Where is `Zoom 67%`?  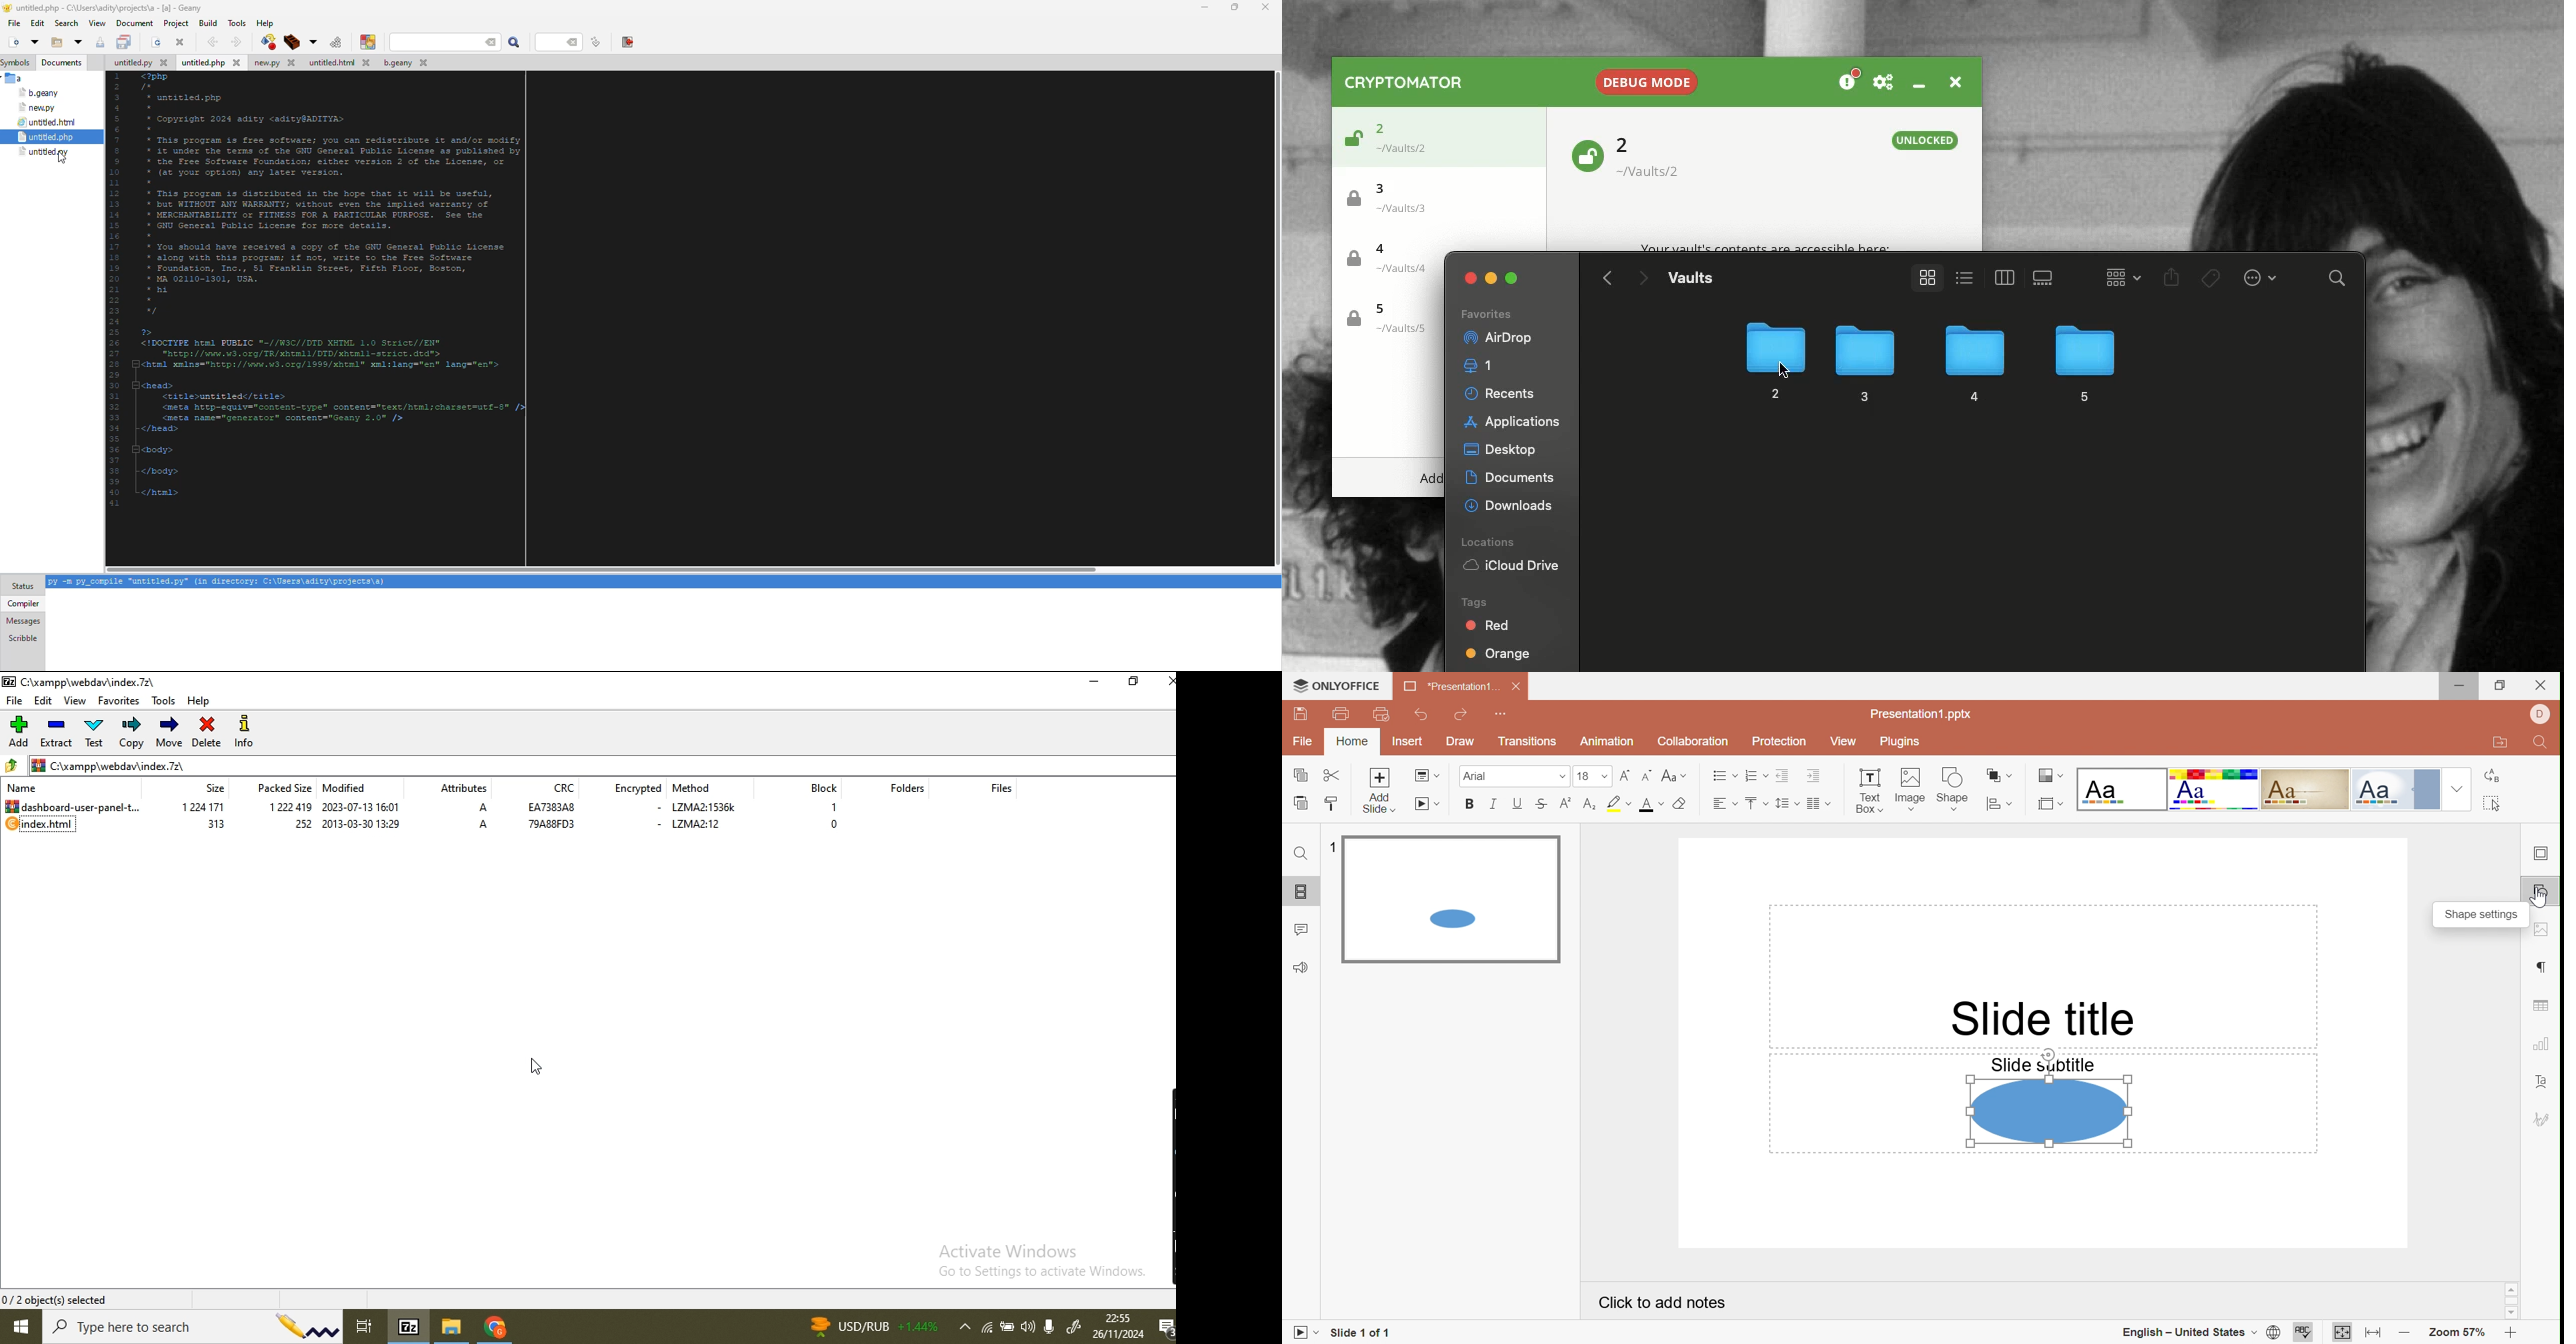
Zoom 67% is located at coordinates (2455, 1333).